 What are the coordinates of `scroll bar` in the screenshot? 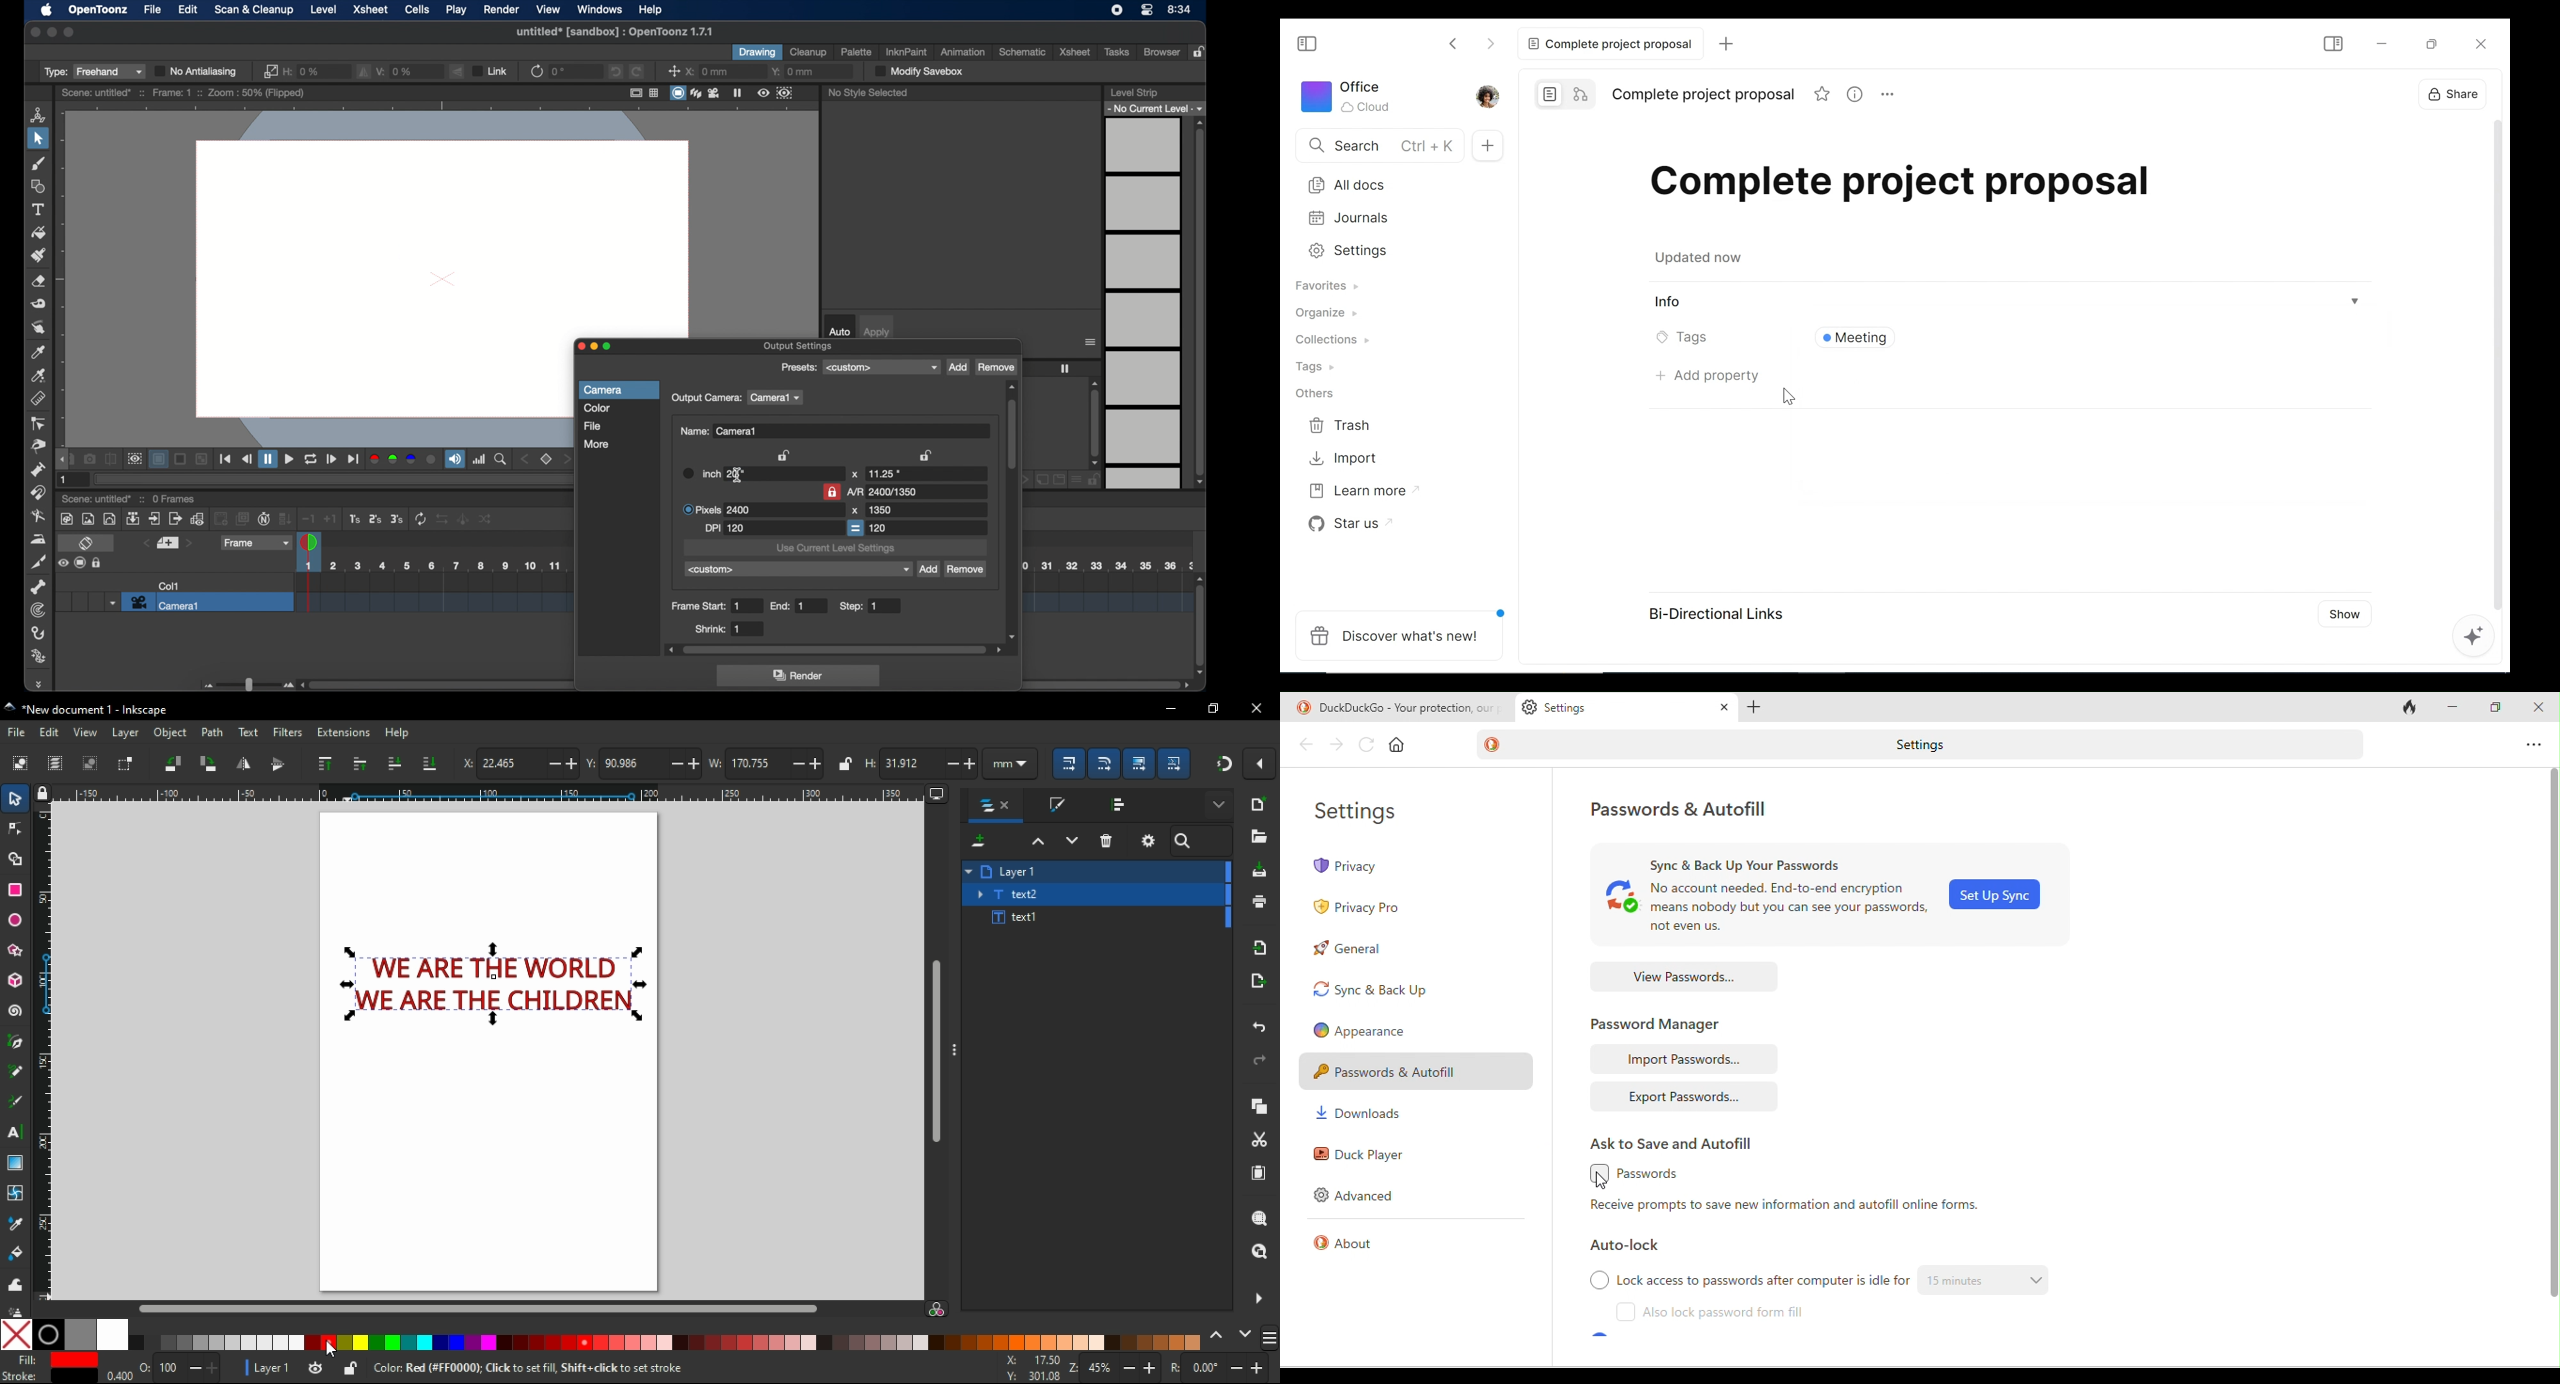 It's located at (1109, 684).